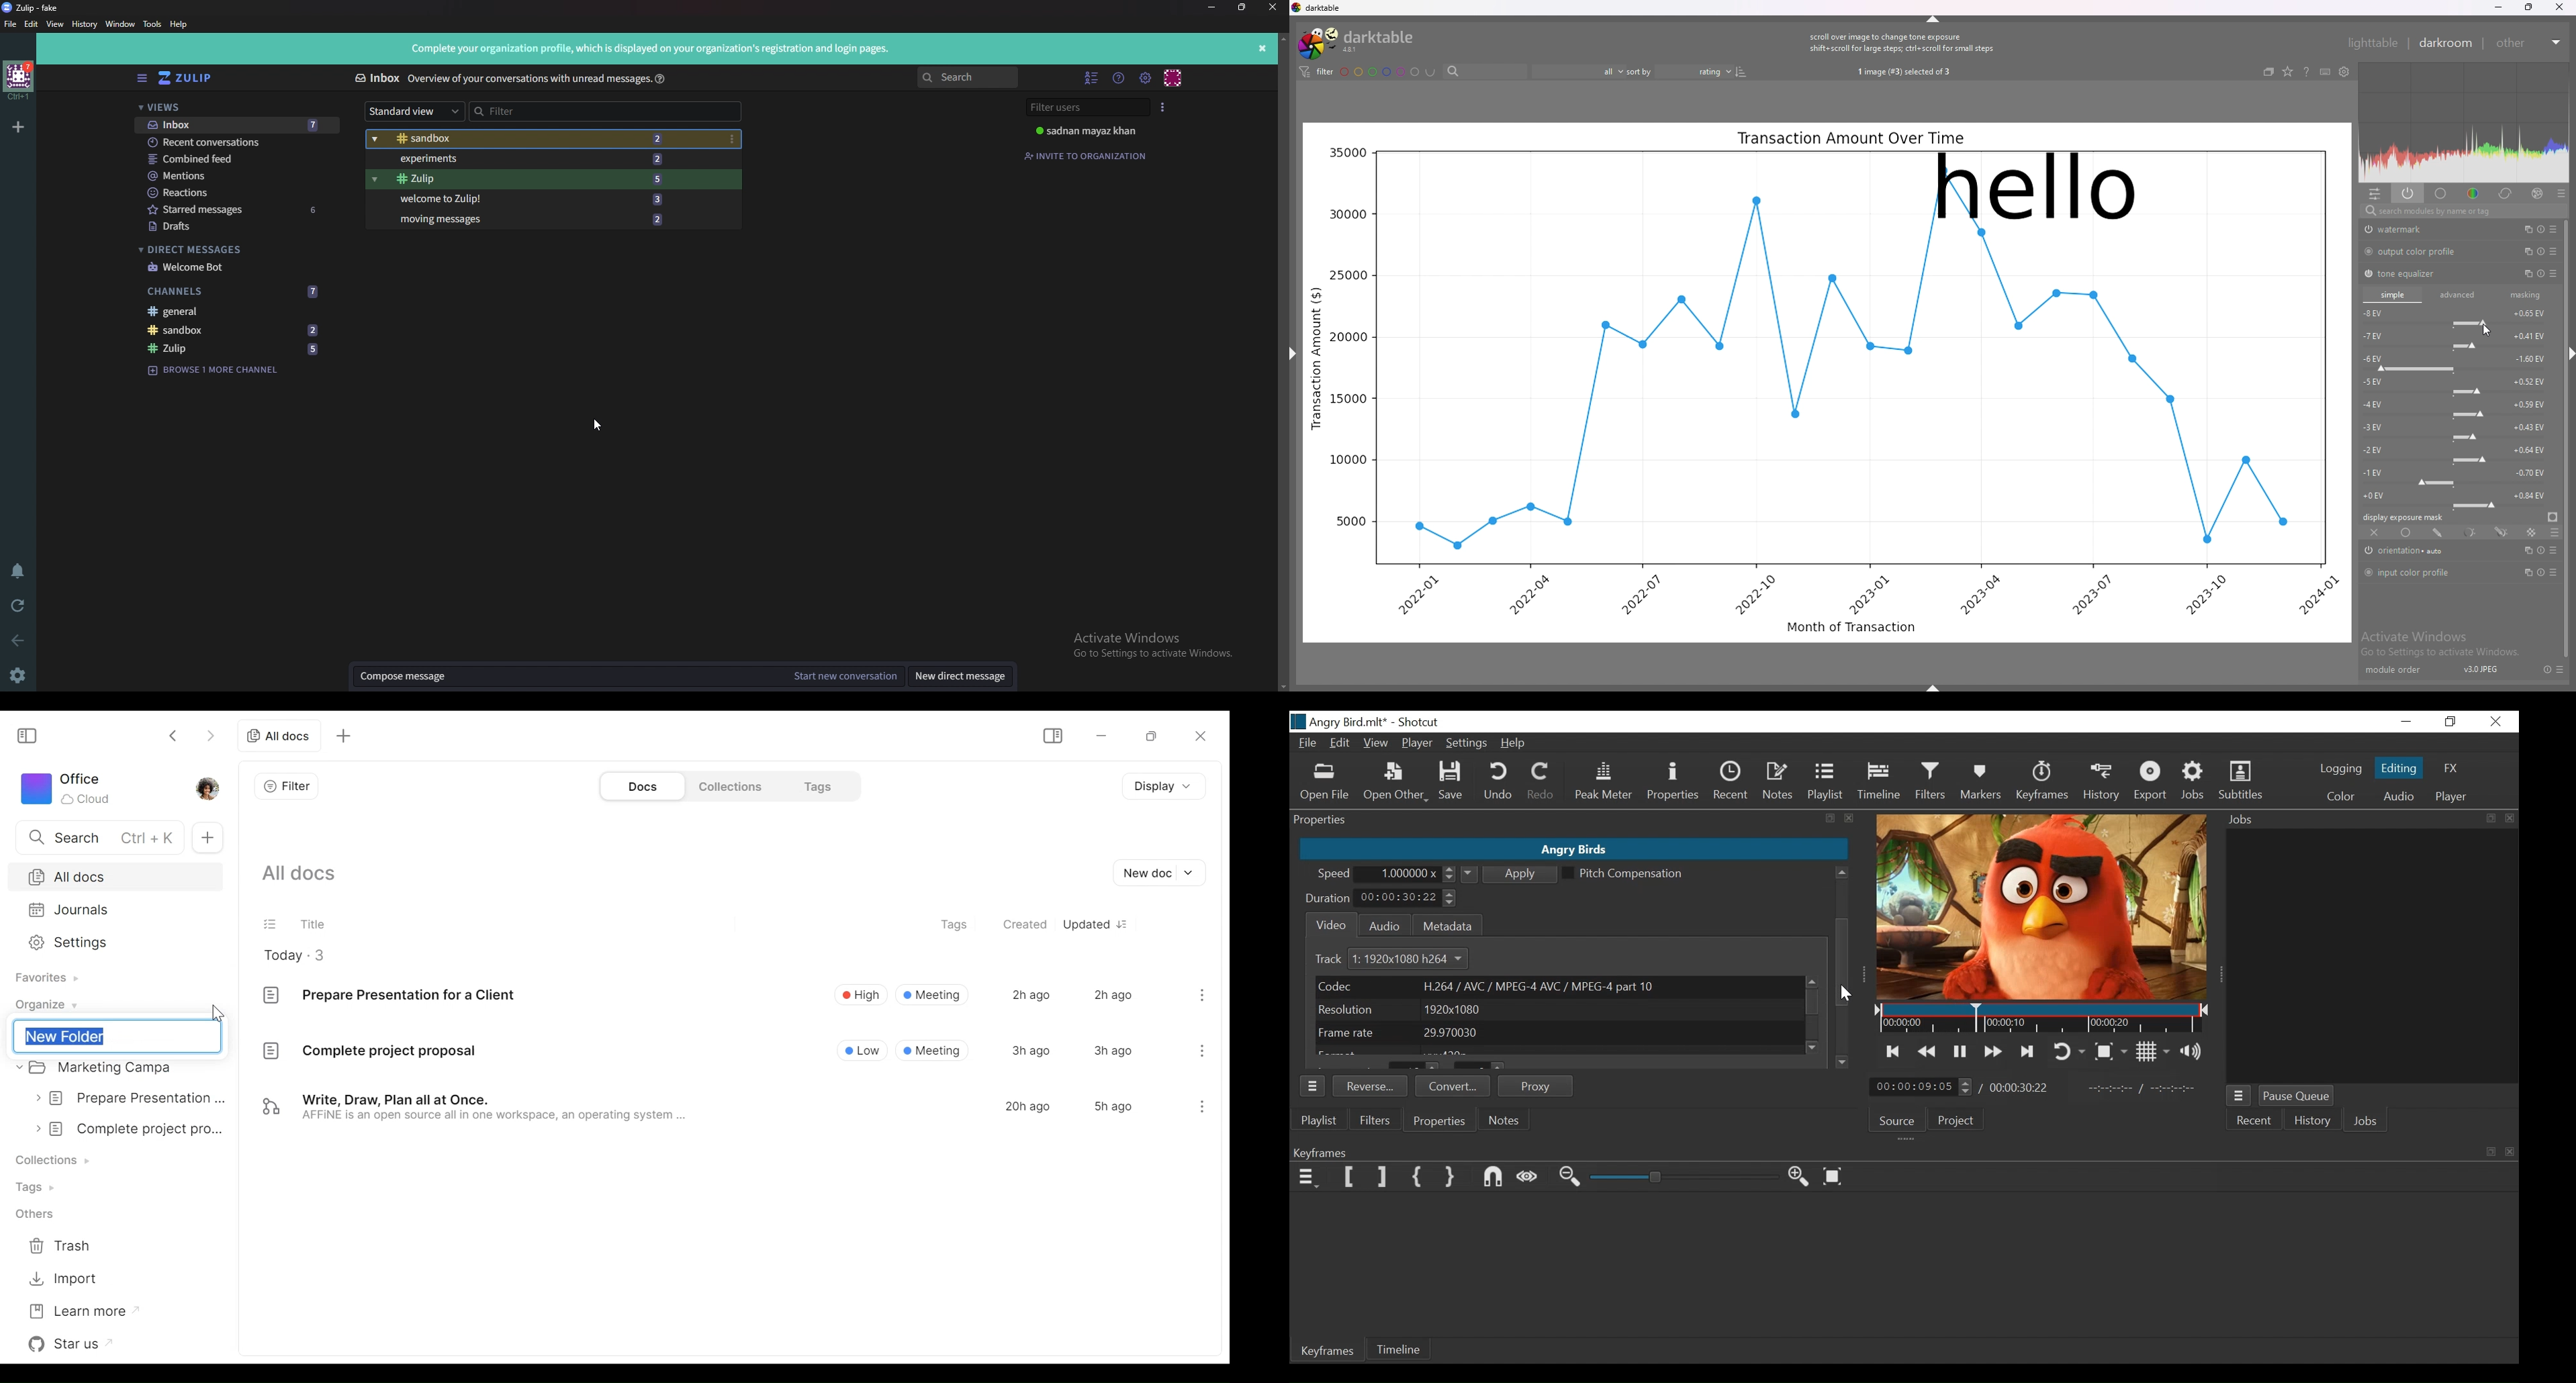 The width and height of the screenshot is (2576, 1400). Describe the element at coordinates (174, 734) in the screenshot. I see `Click to go back` at that location.